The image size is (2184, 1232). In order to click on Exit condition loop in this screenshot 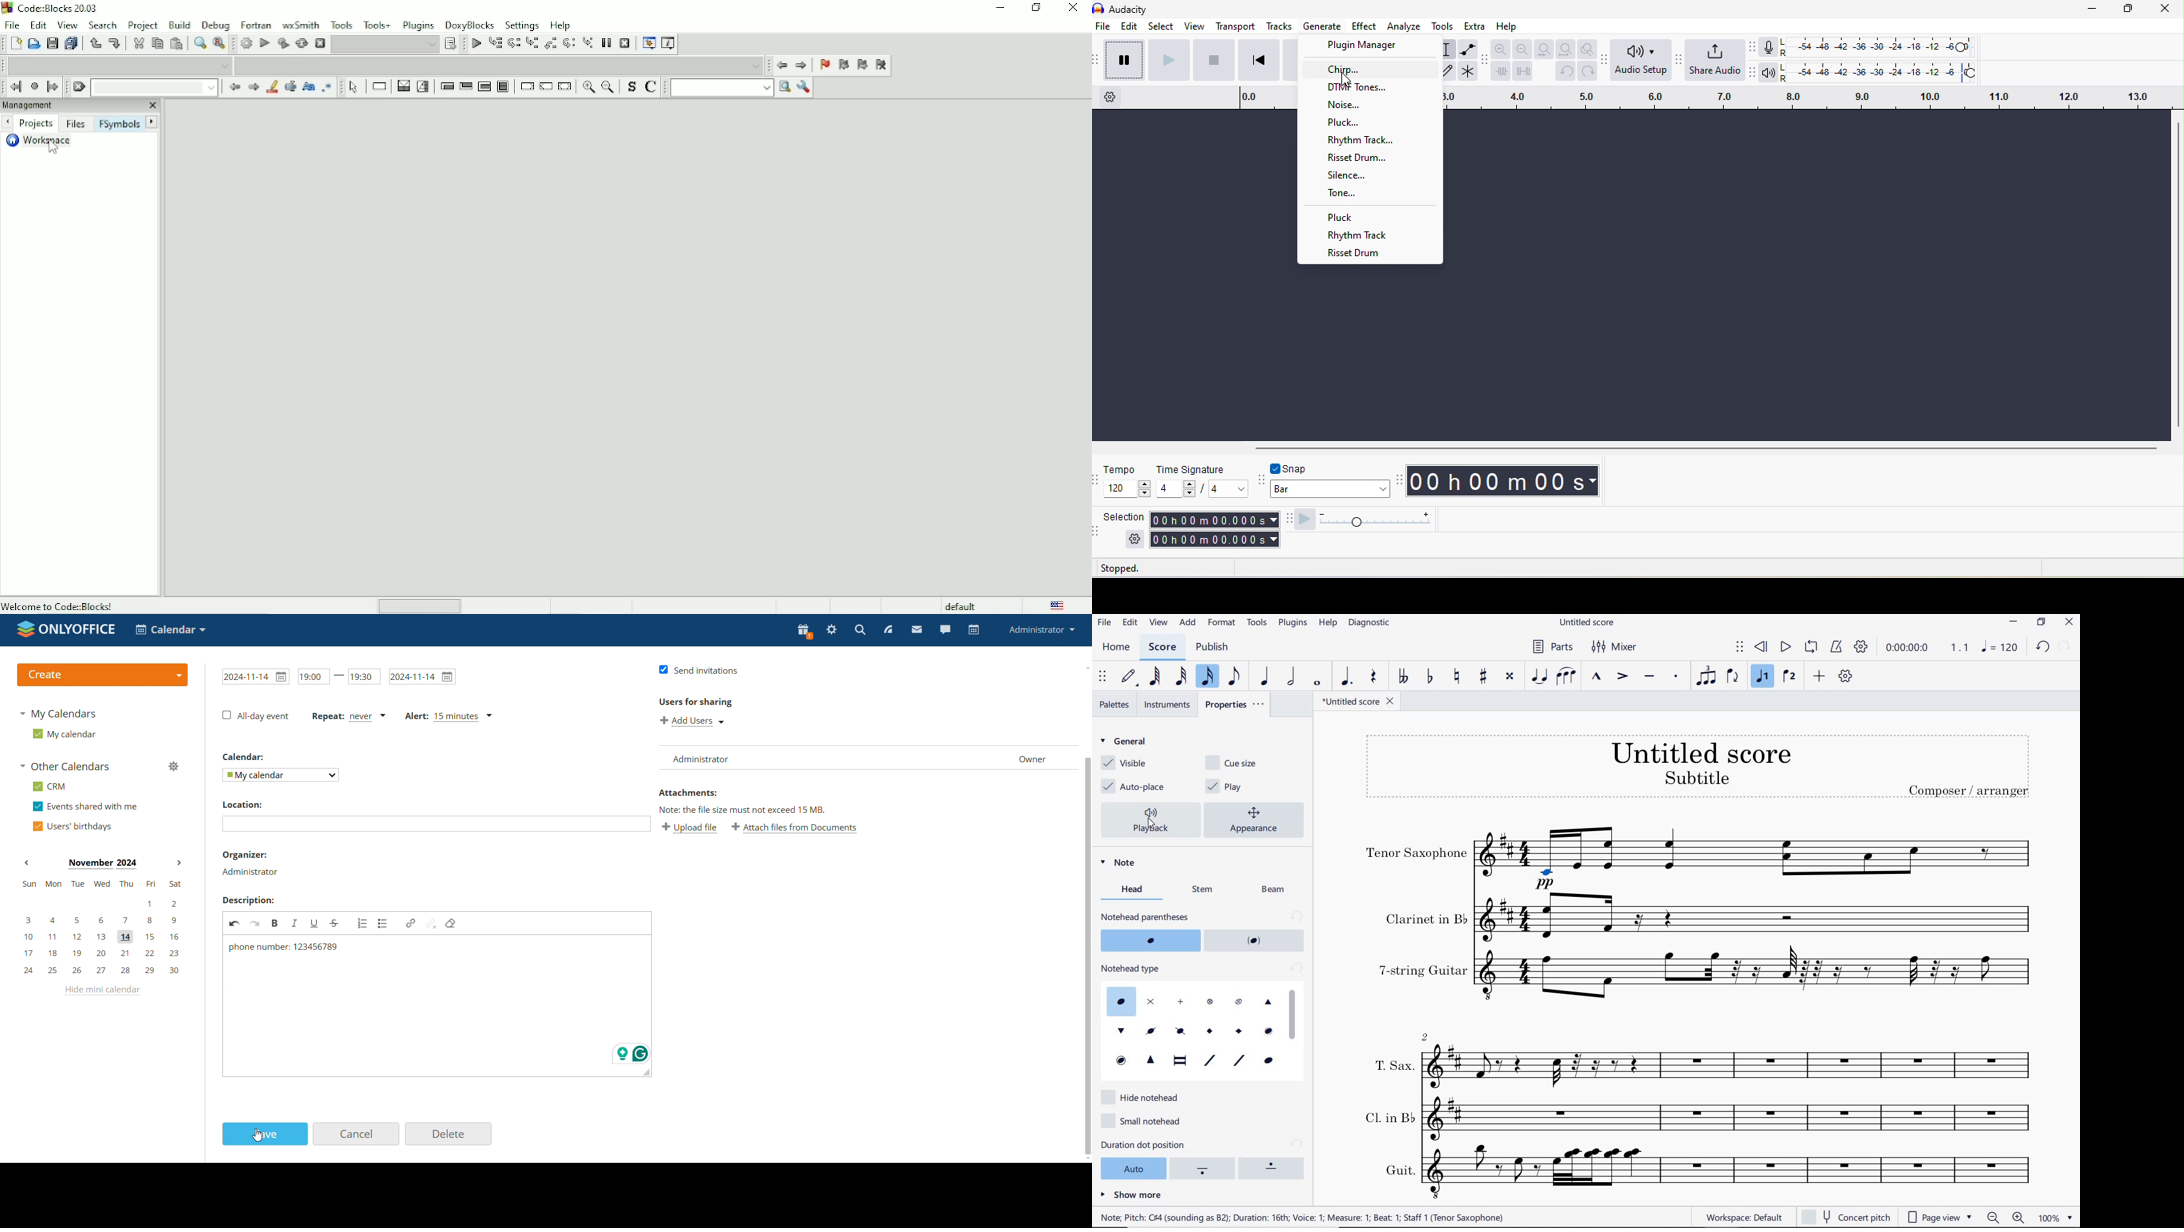, I will do `click(466, 87)`.